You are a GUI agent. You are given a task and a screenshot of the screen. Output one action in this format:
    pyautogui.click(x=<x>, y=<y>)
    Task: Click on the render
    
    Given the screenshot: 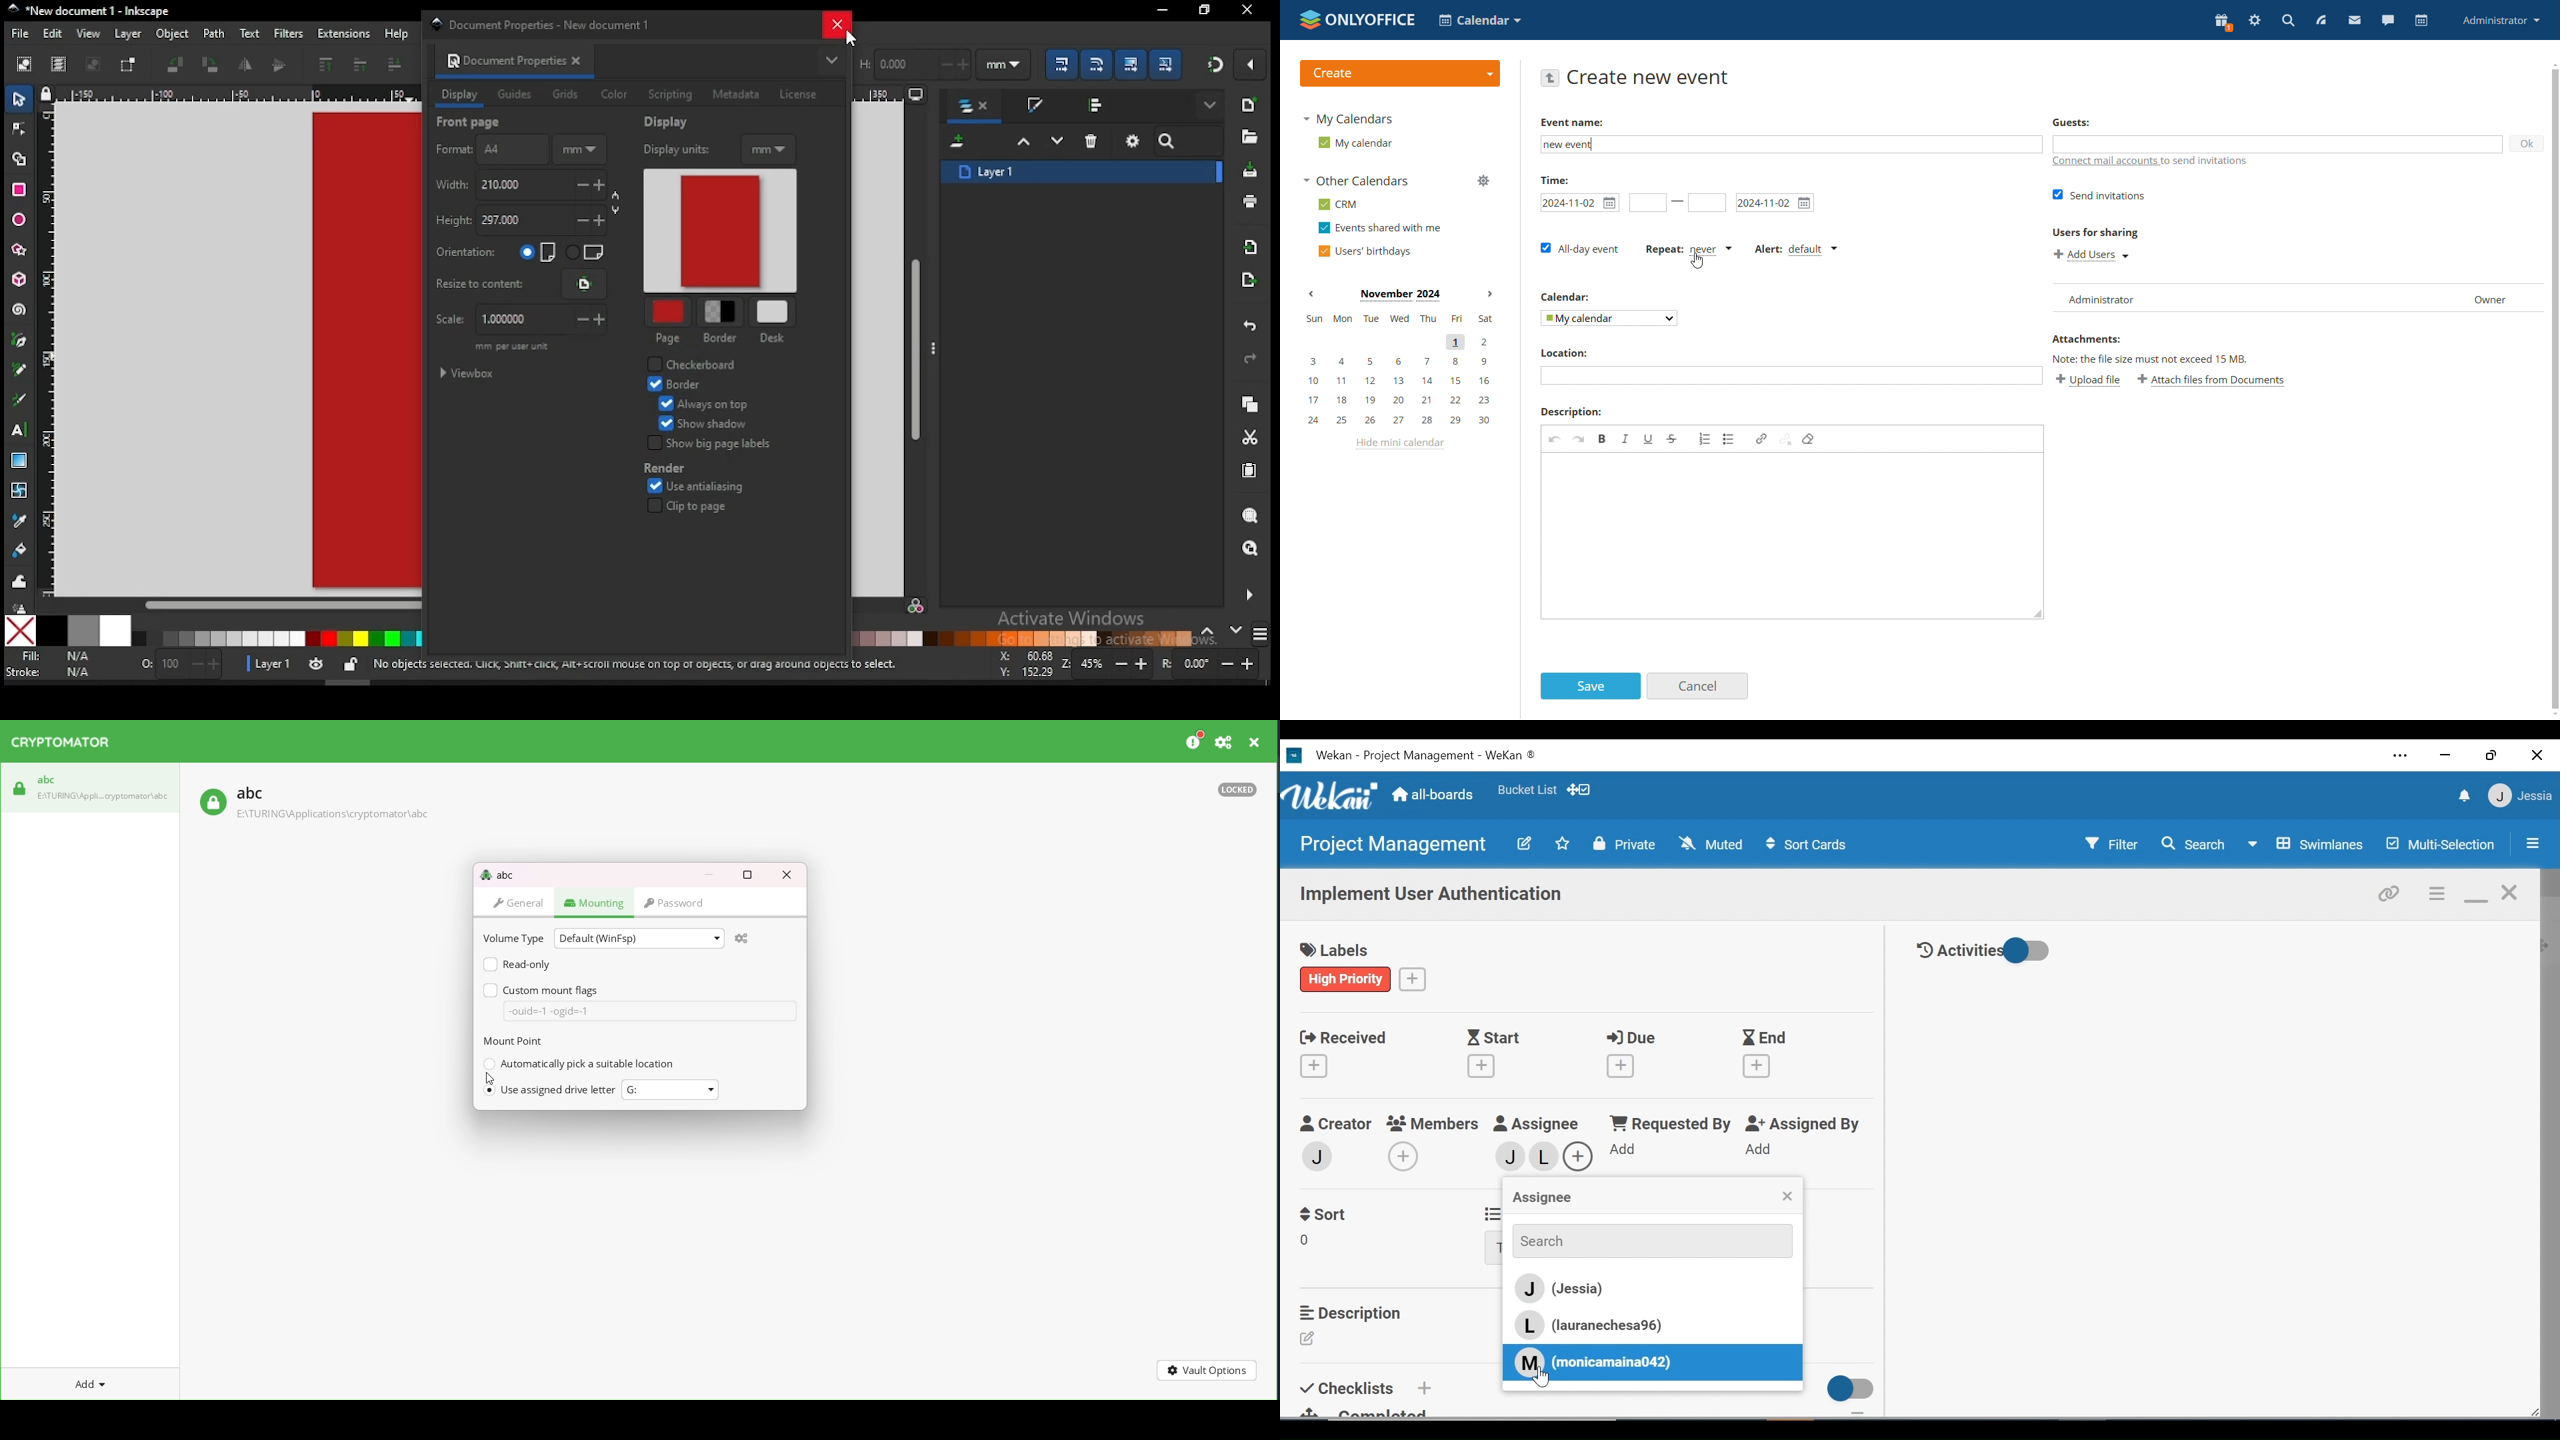 What is the action you would take?
    pyautogui.click(x=709, y=444)
    